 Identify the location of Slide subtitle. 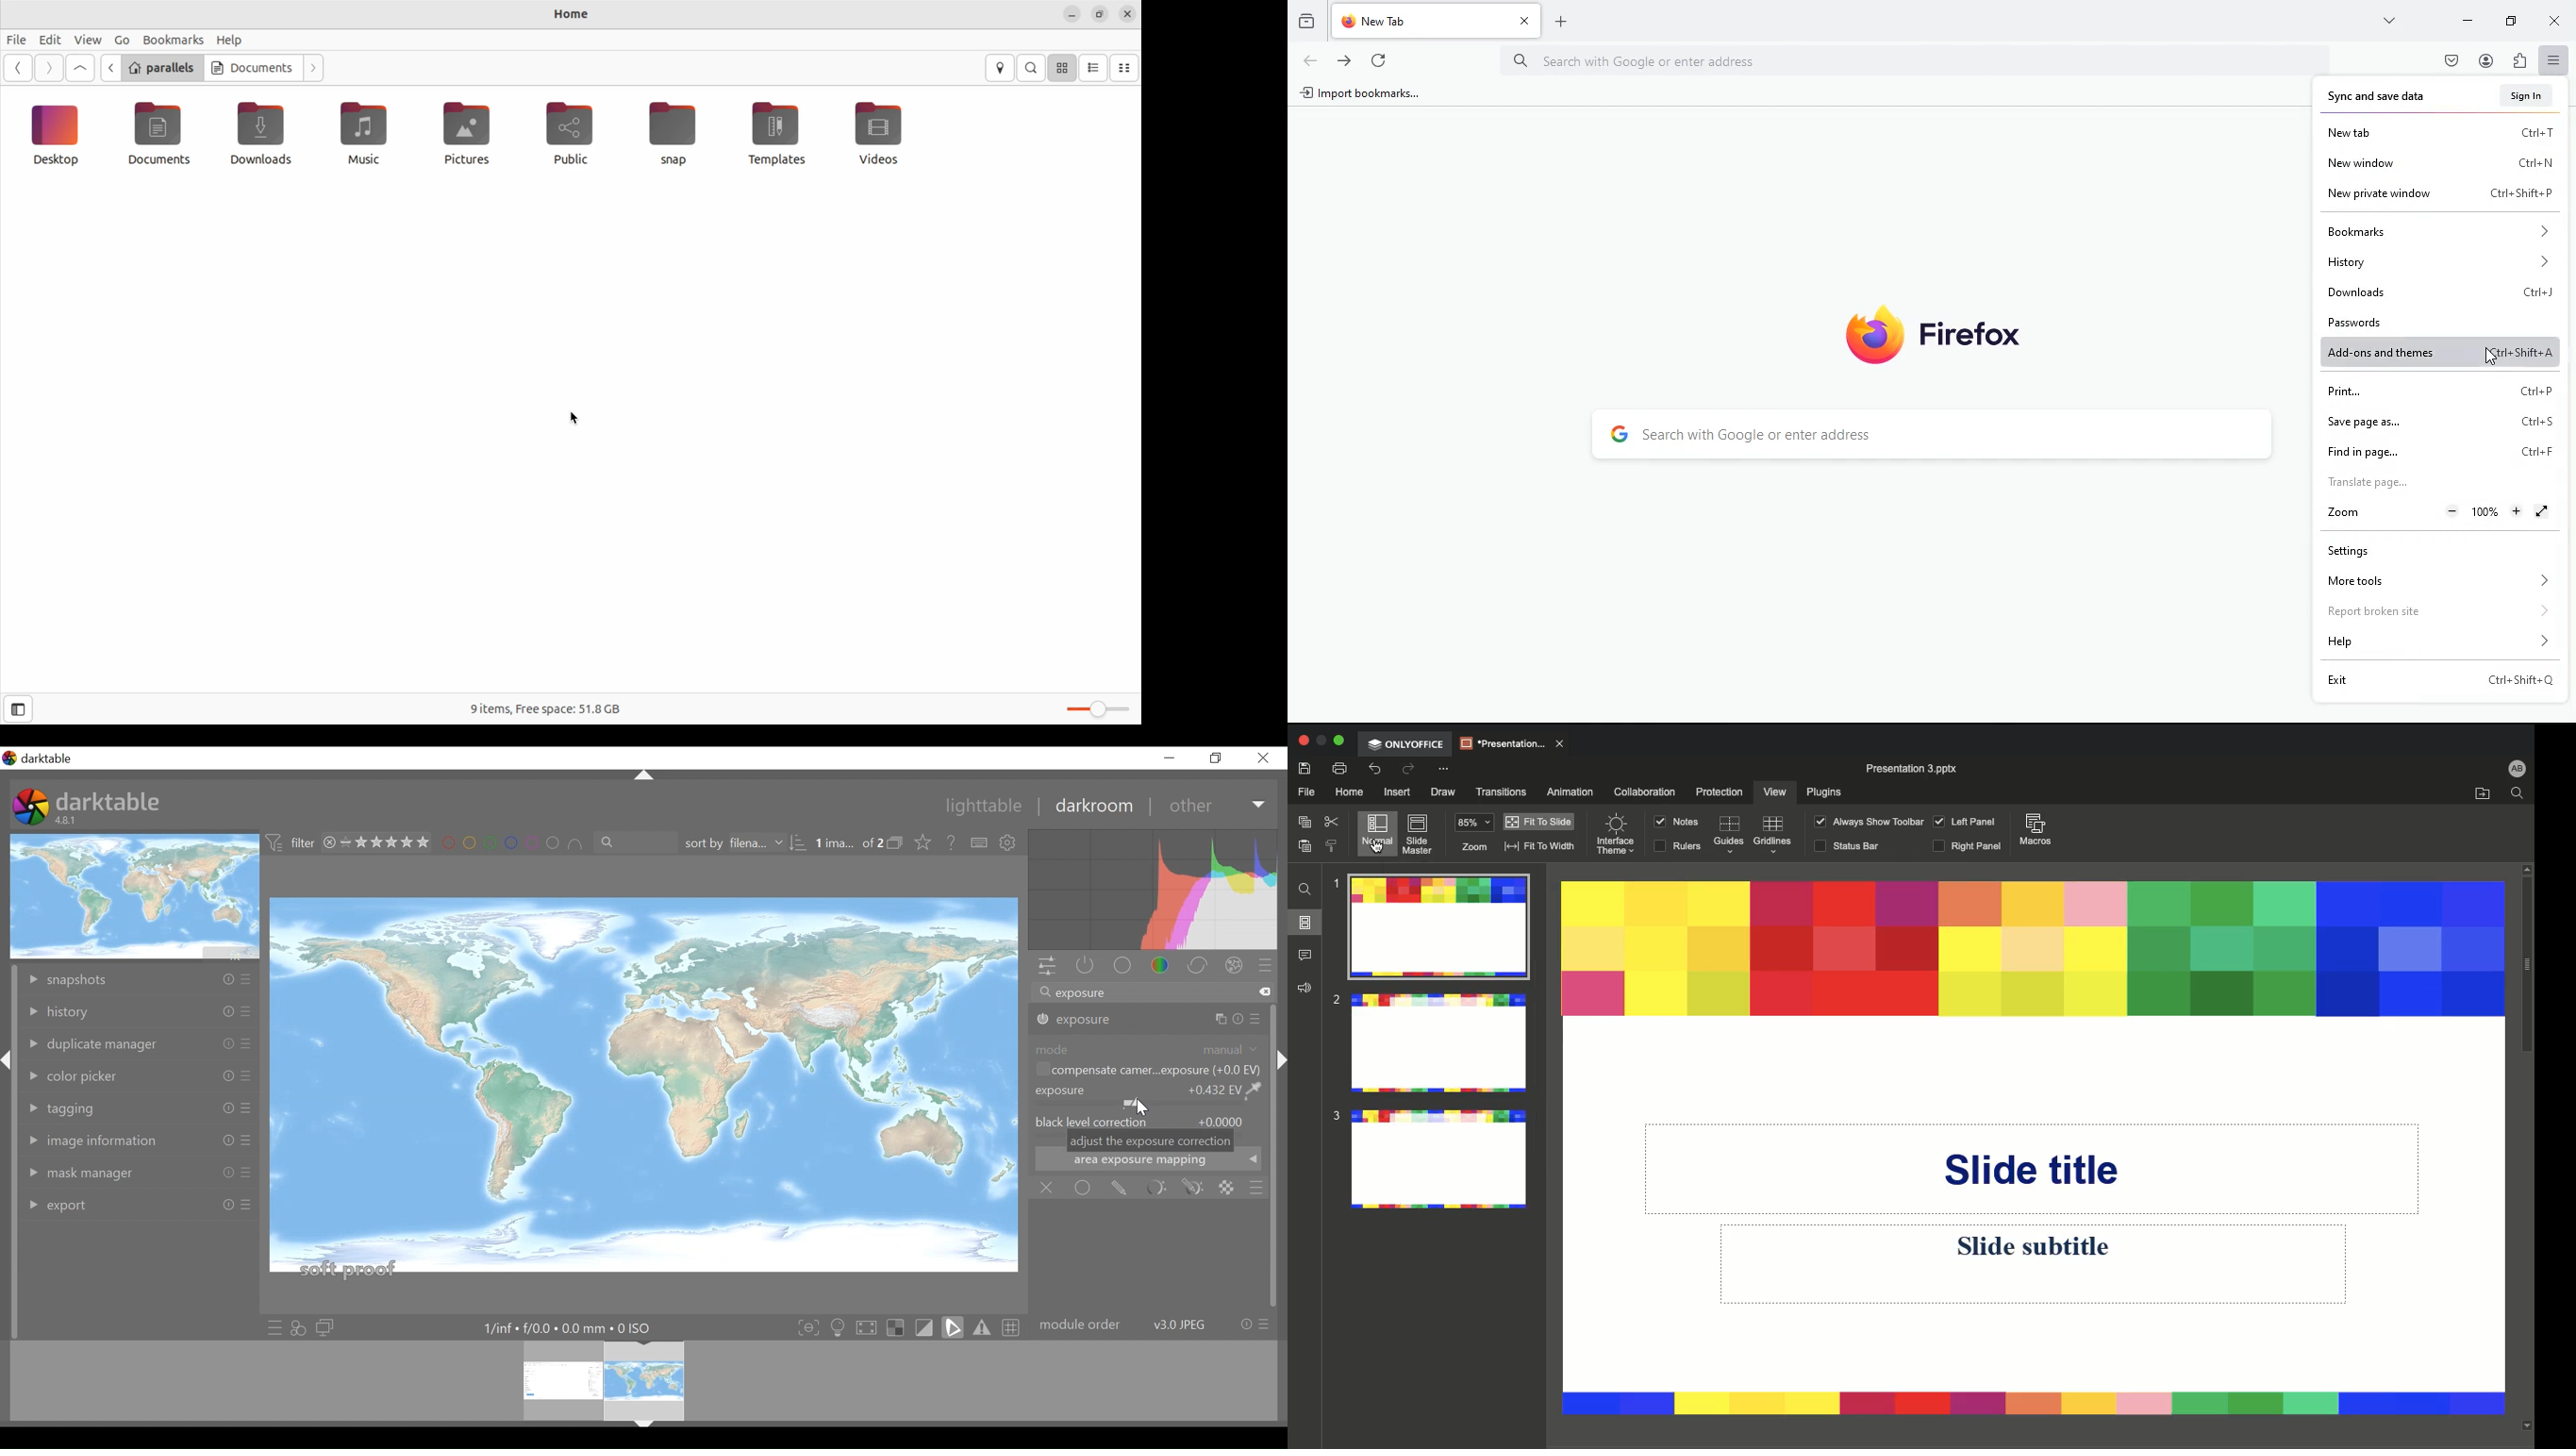
(2035, 1264).